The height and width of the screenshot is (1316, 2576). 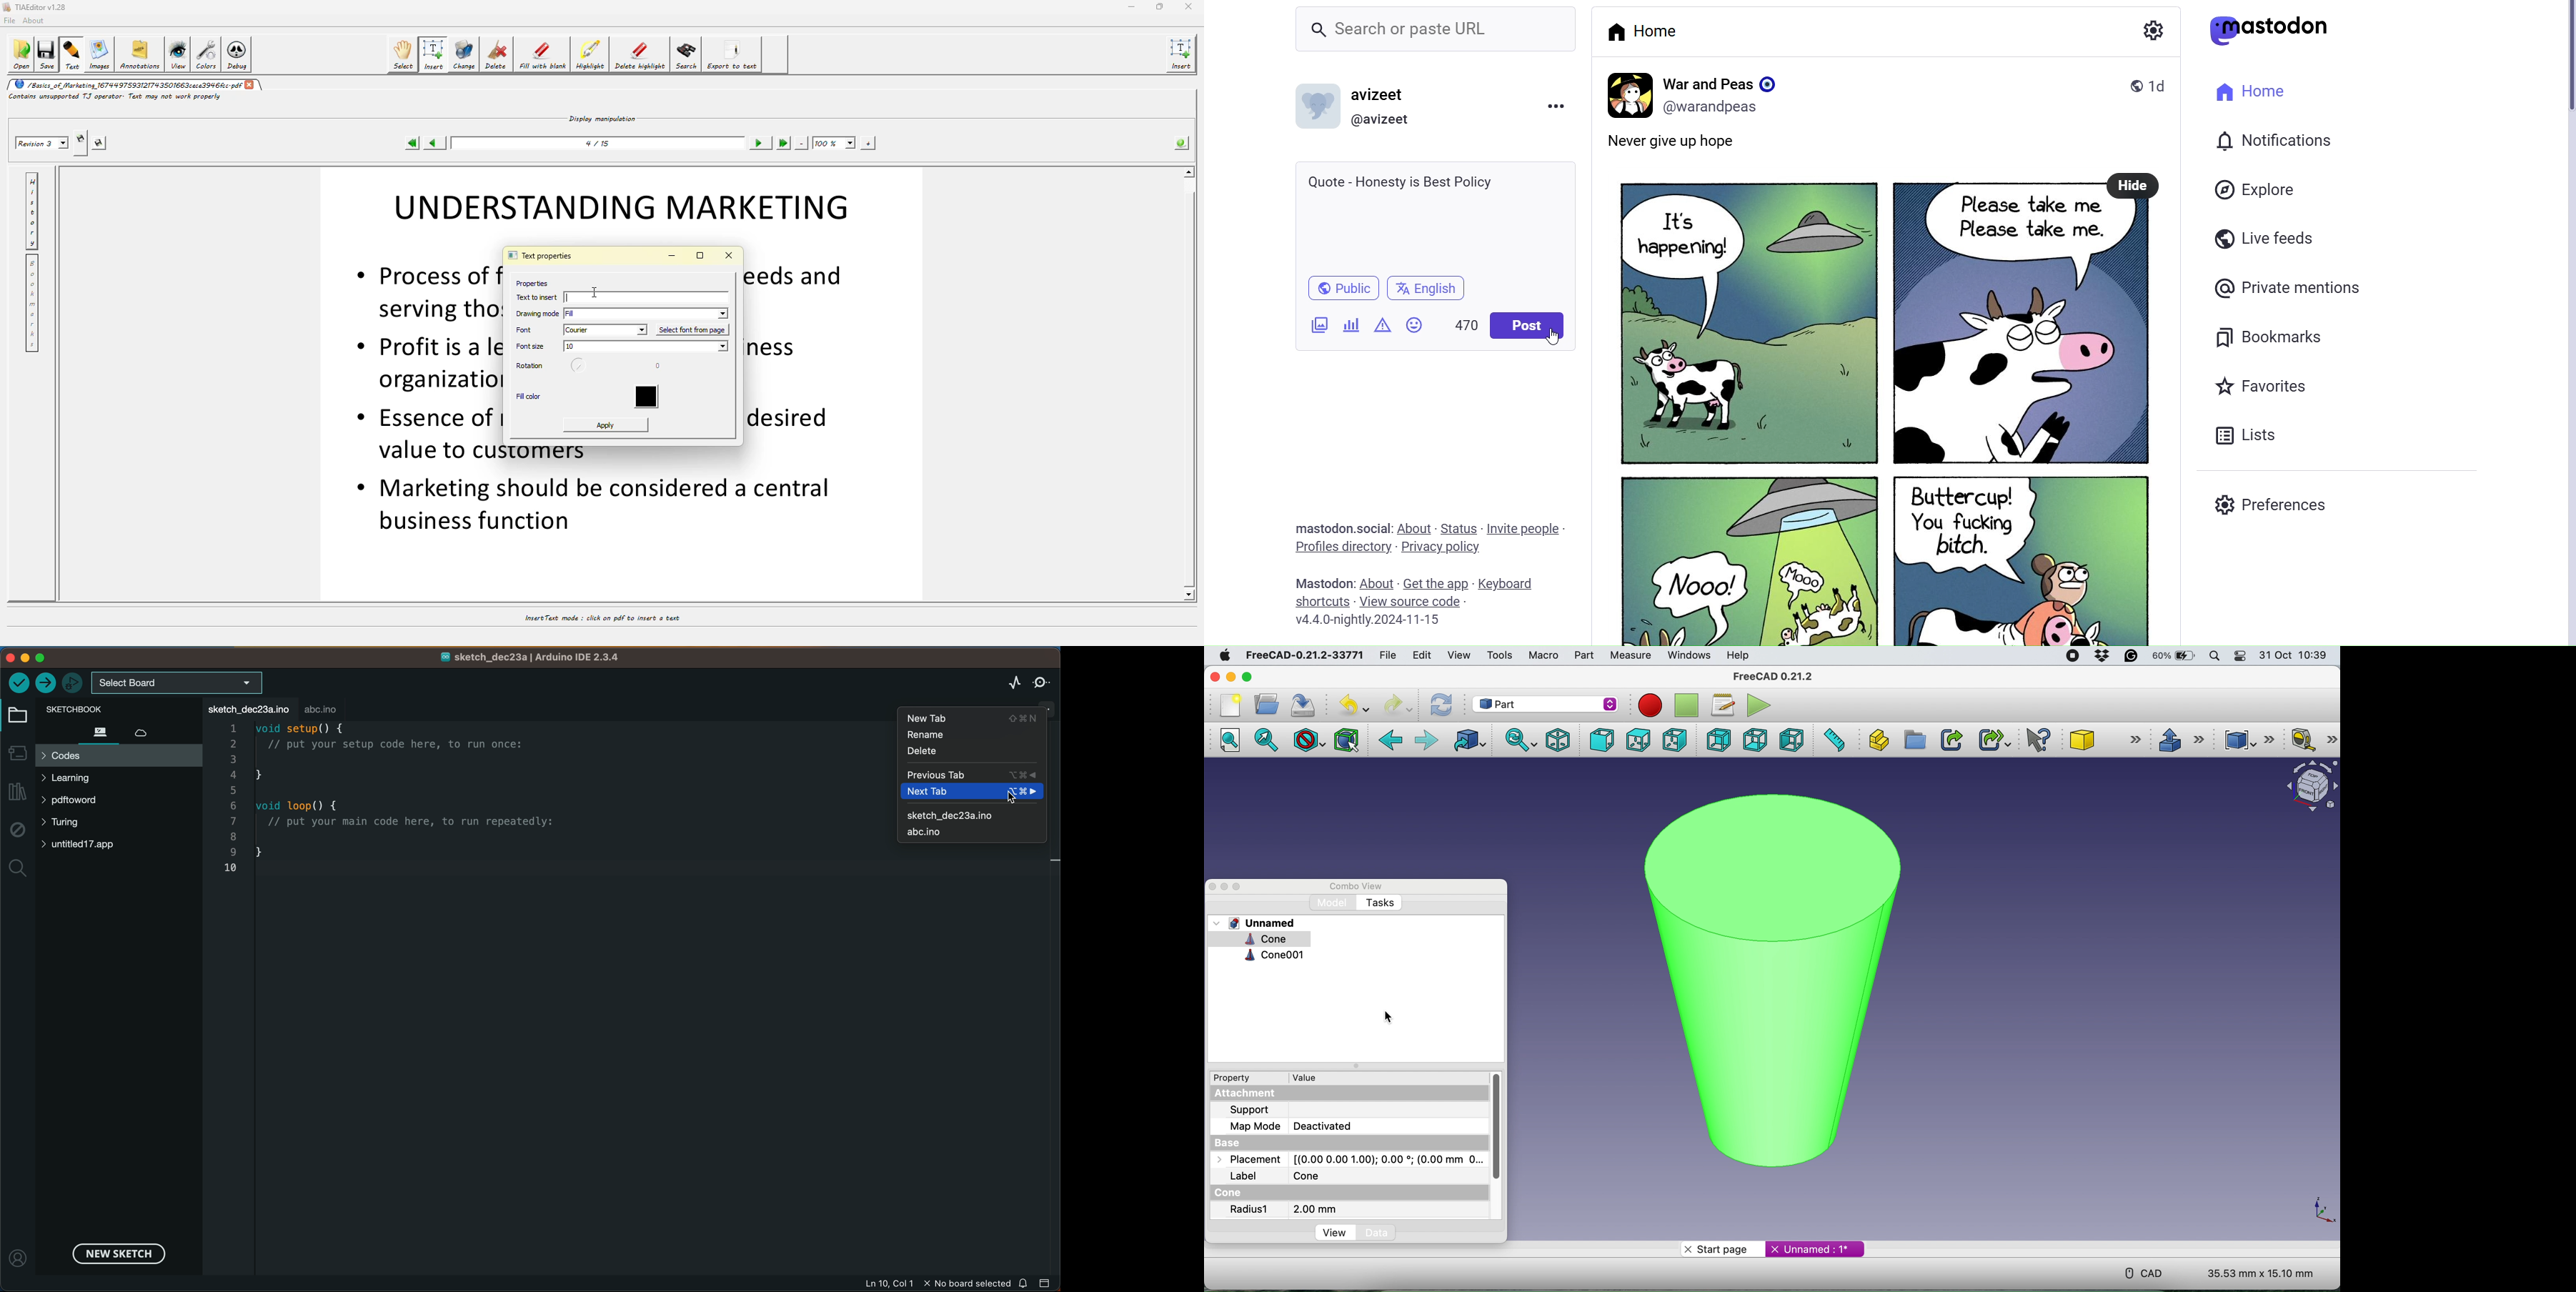 I want to click on window control, so click(x=39, y=657).